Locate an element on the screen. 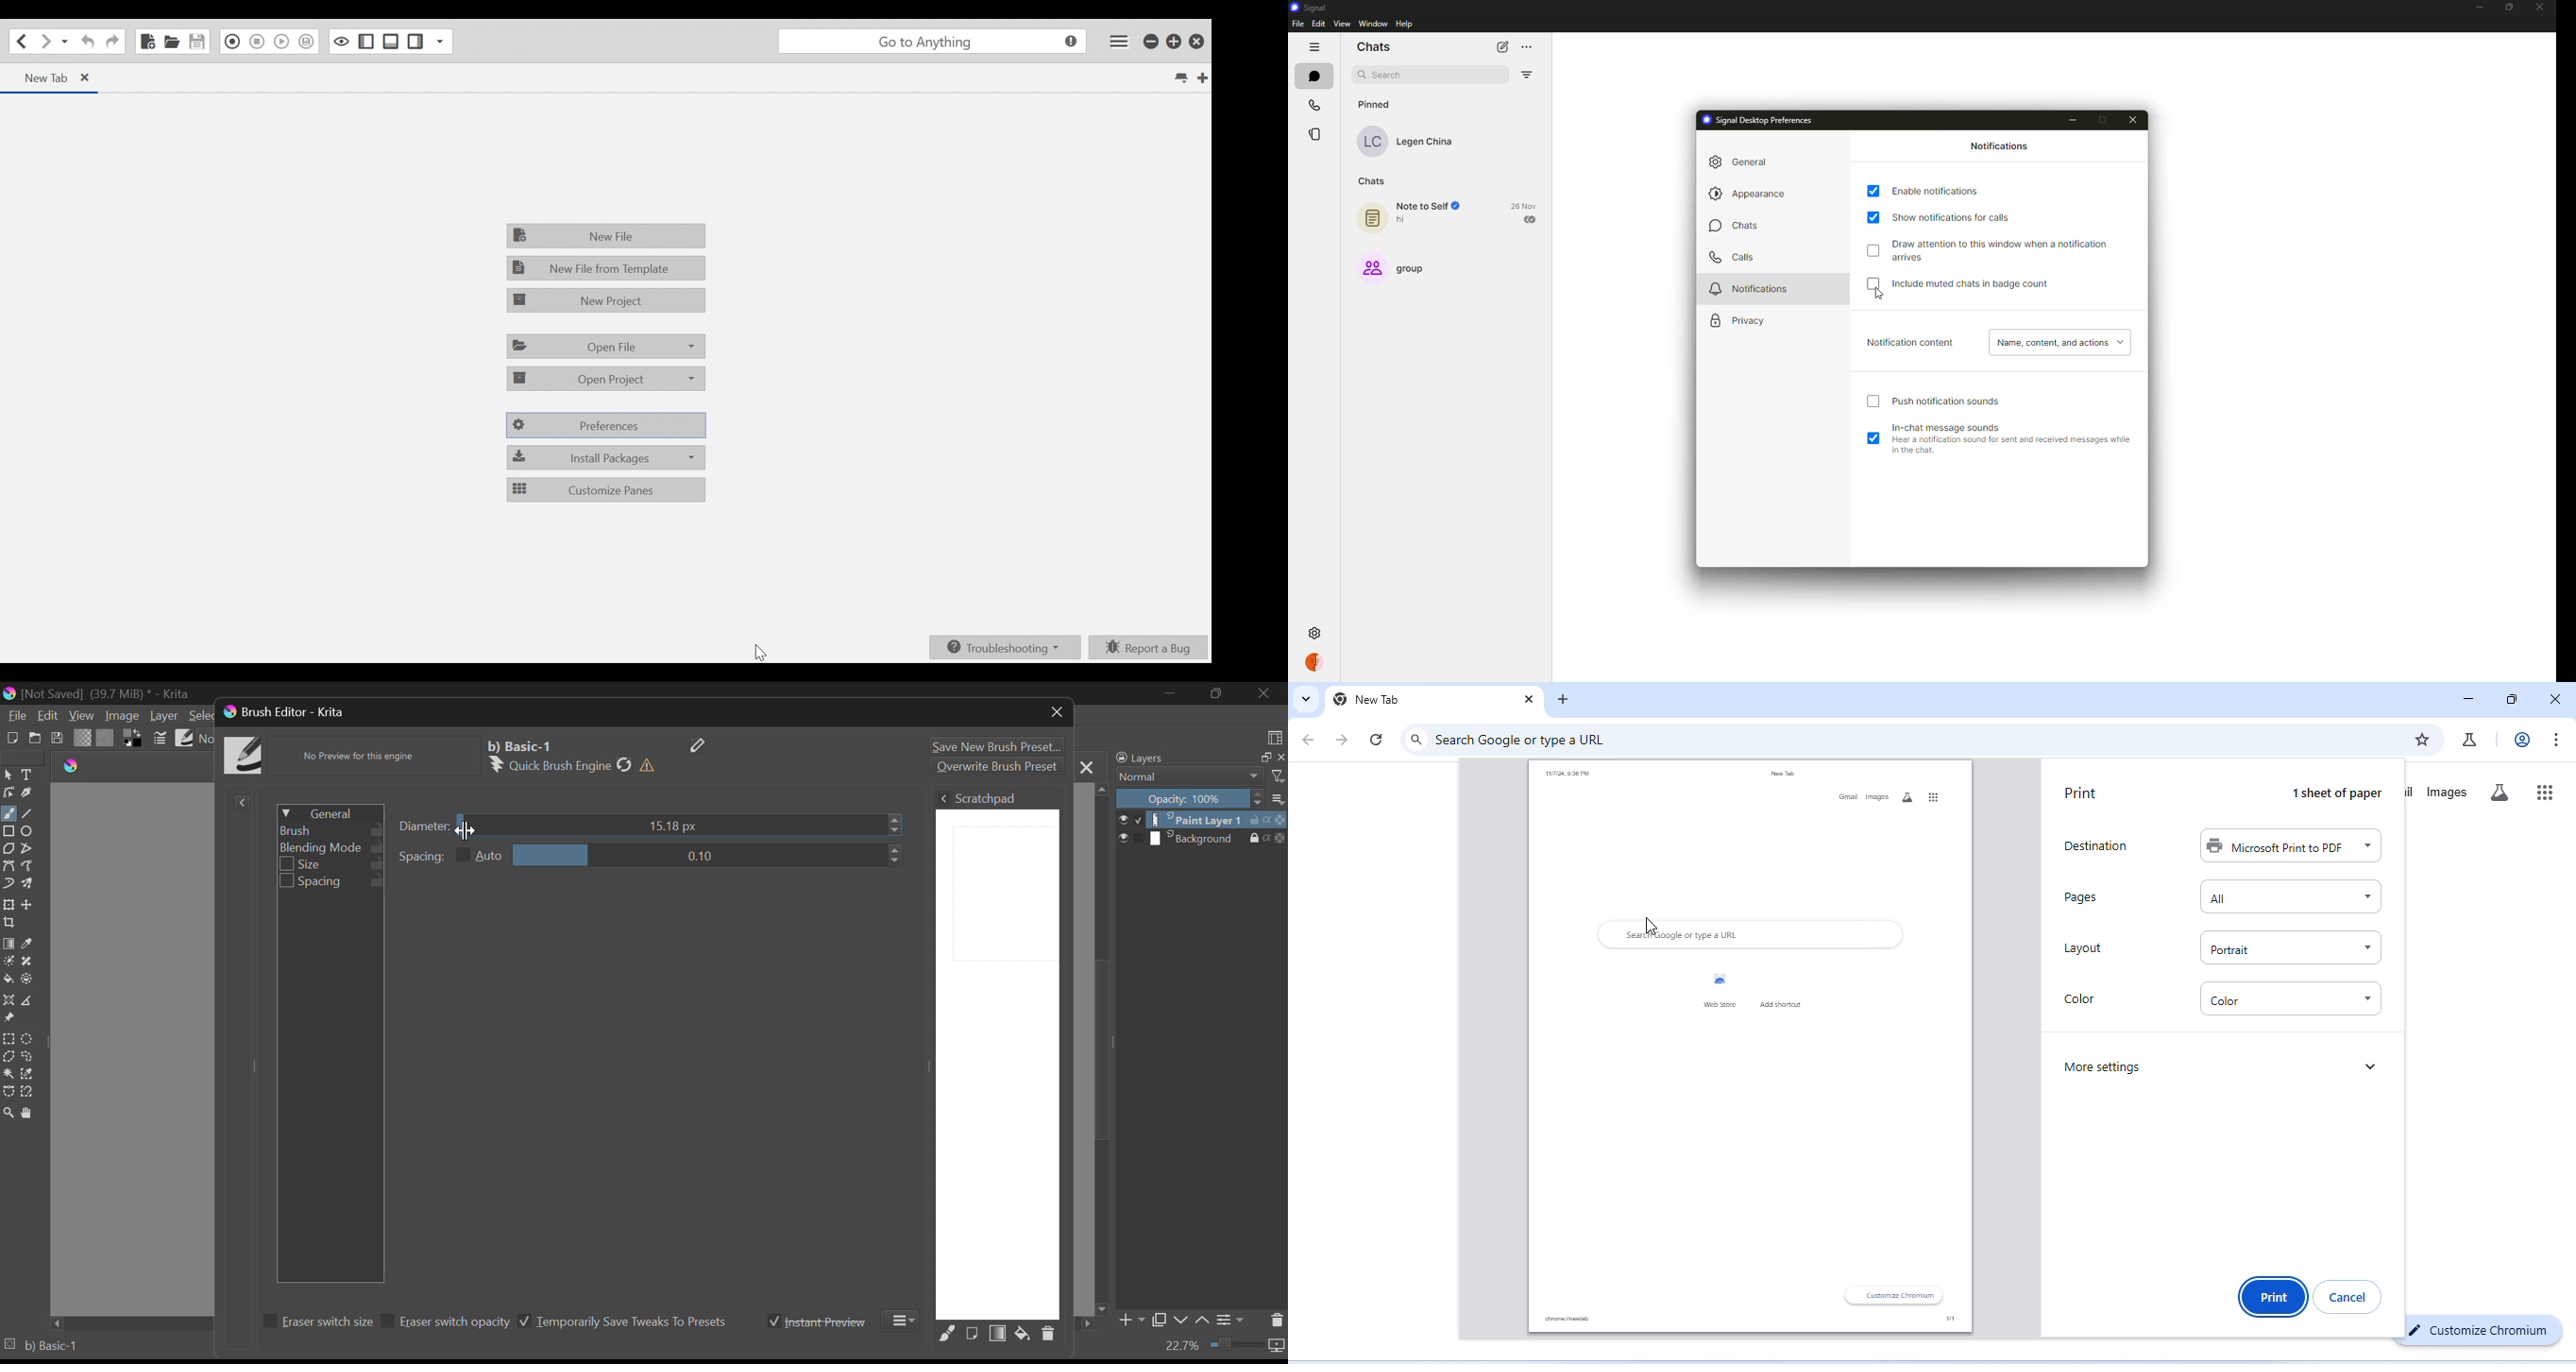  all is located at coordinates (2290, 897).